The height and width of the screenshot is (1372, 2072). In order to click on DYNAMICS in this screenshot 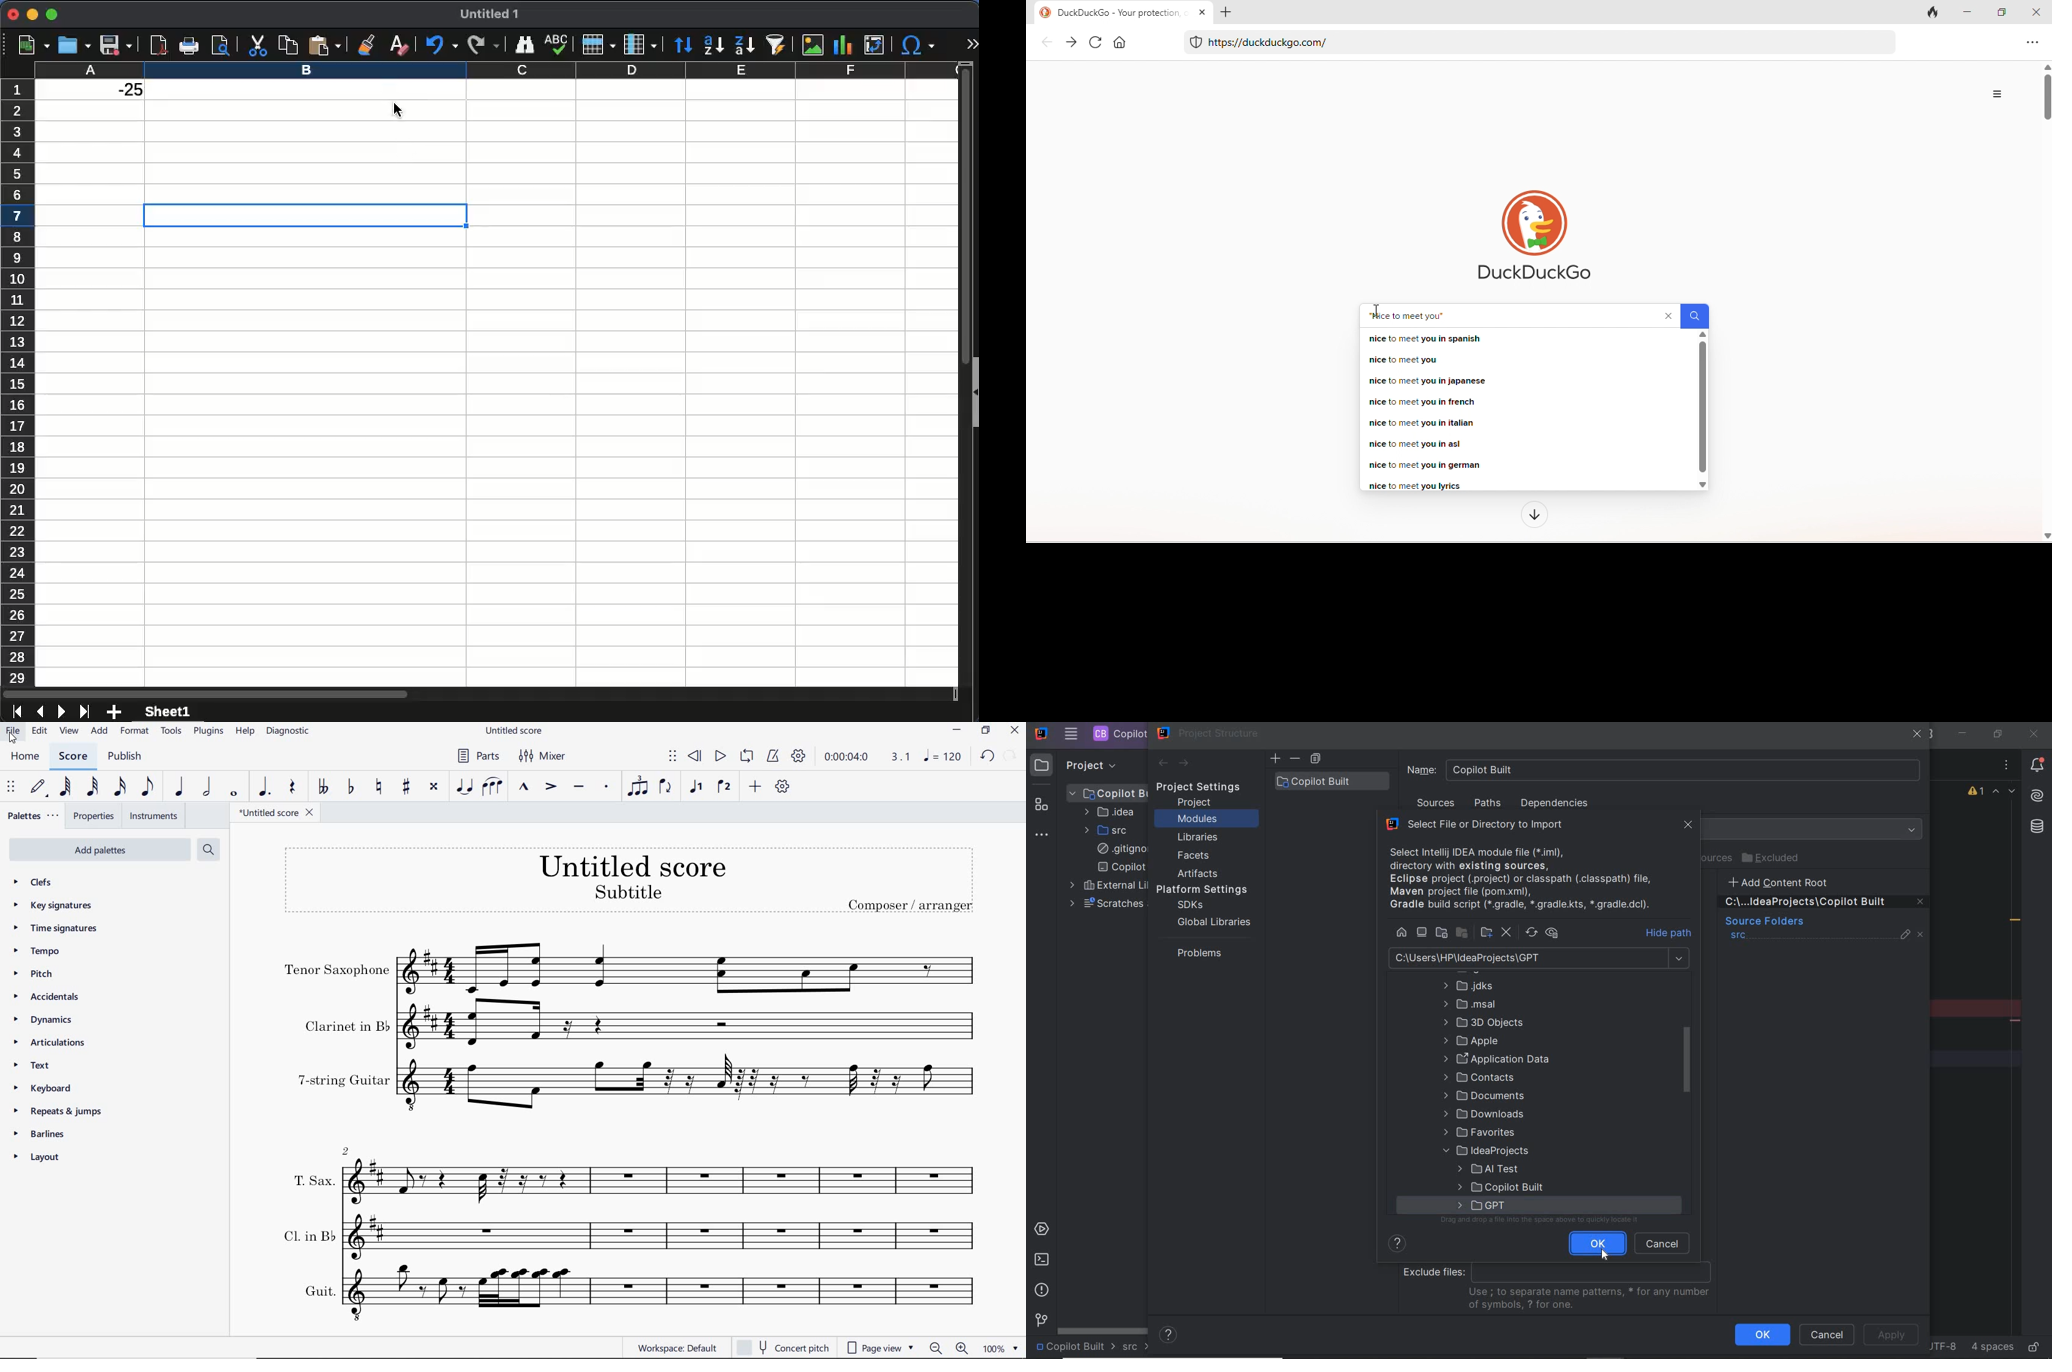, I will do `click(46, 1022)`.